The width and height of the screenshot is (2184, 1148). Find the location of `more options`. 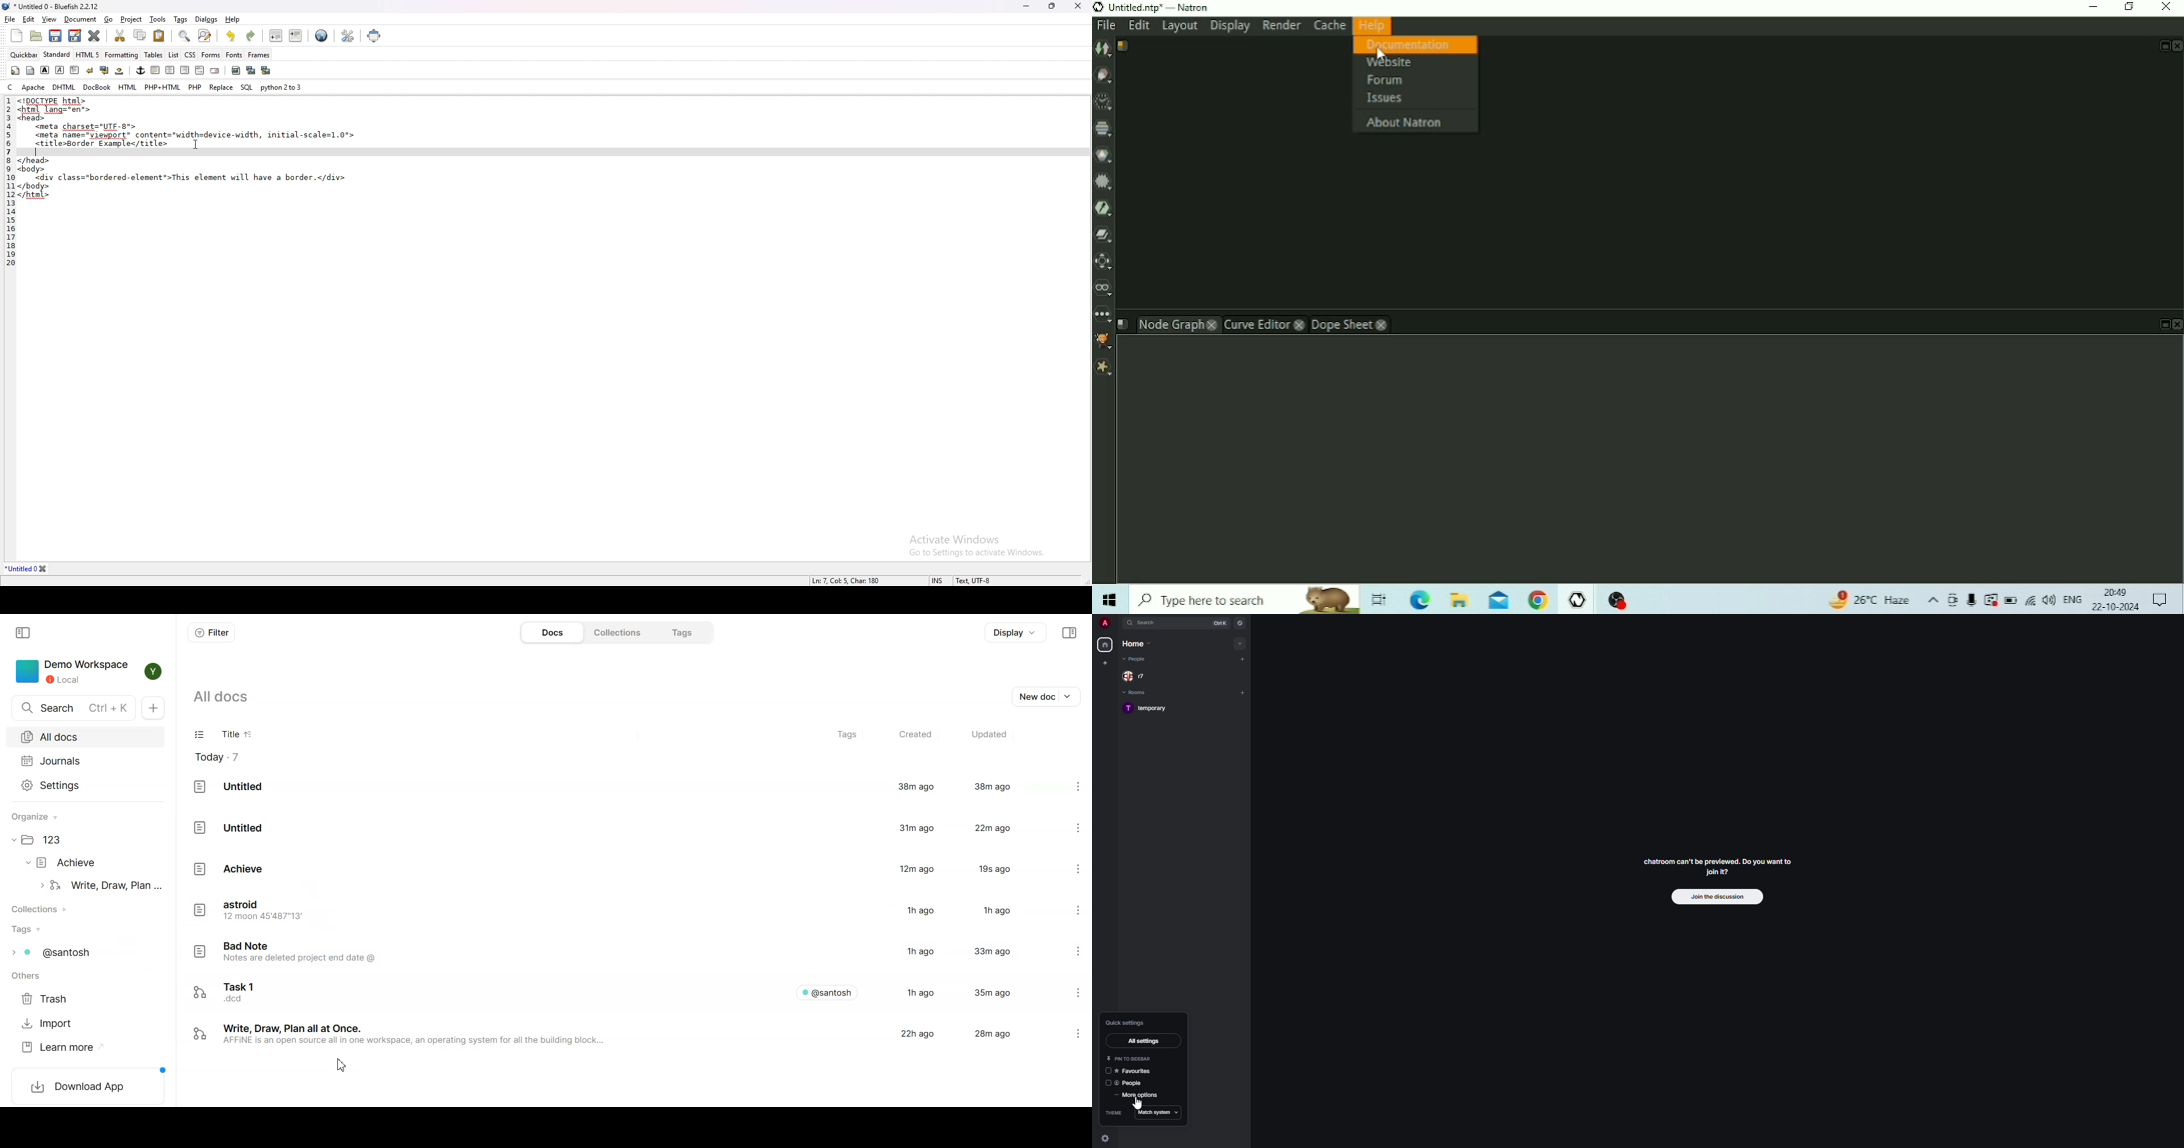

more options is located at coordinates (1140, 1095).